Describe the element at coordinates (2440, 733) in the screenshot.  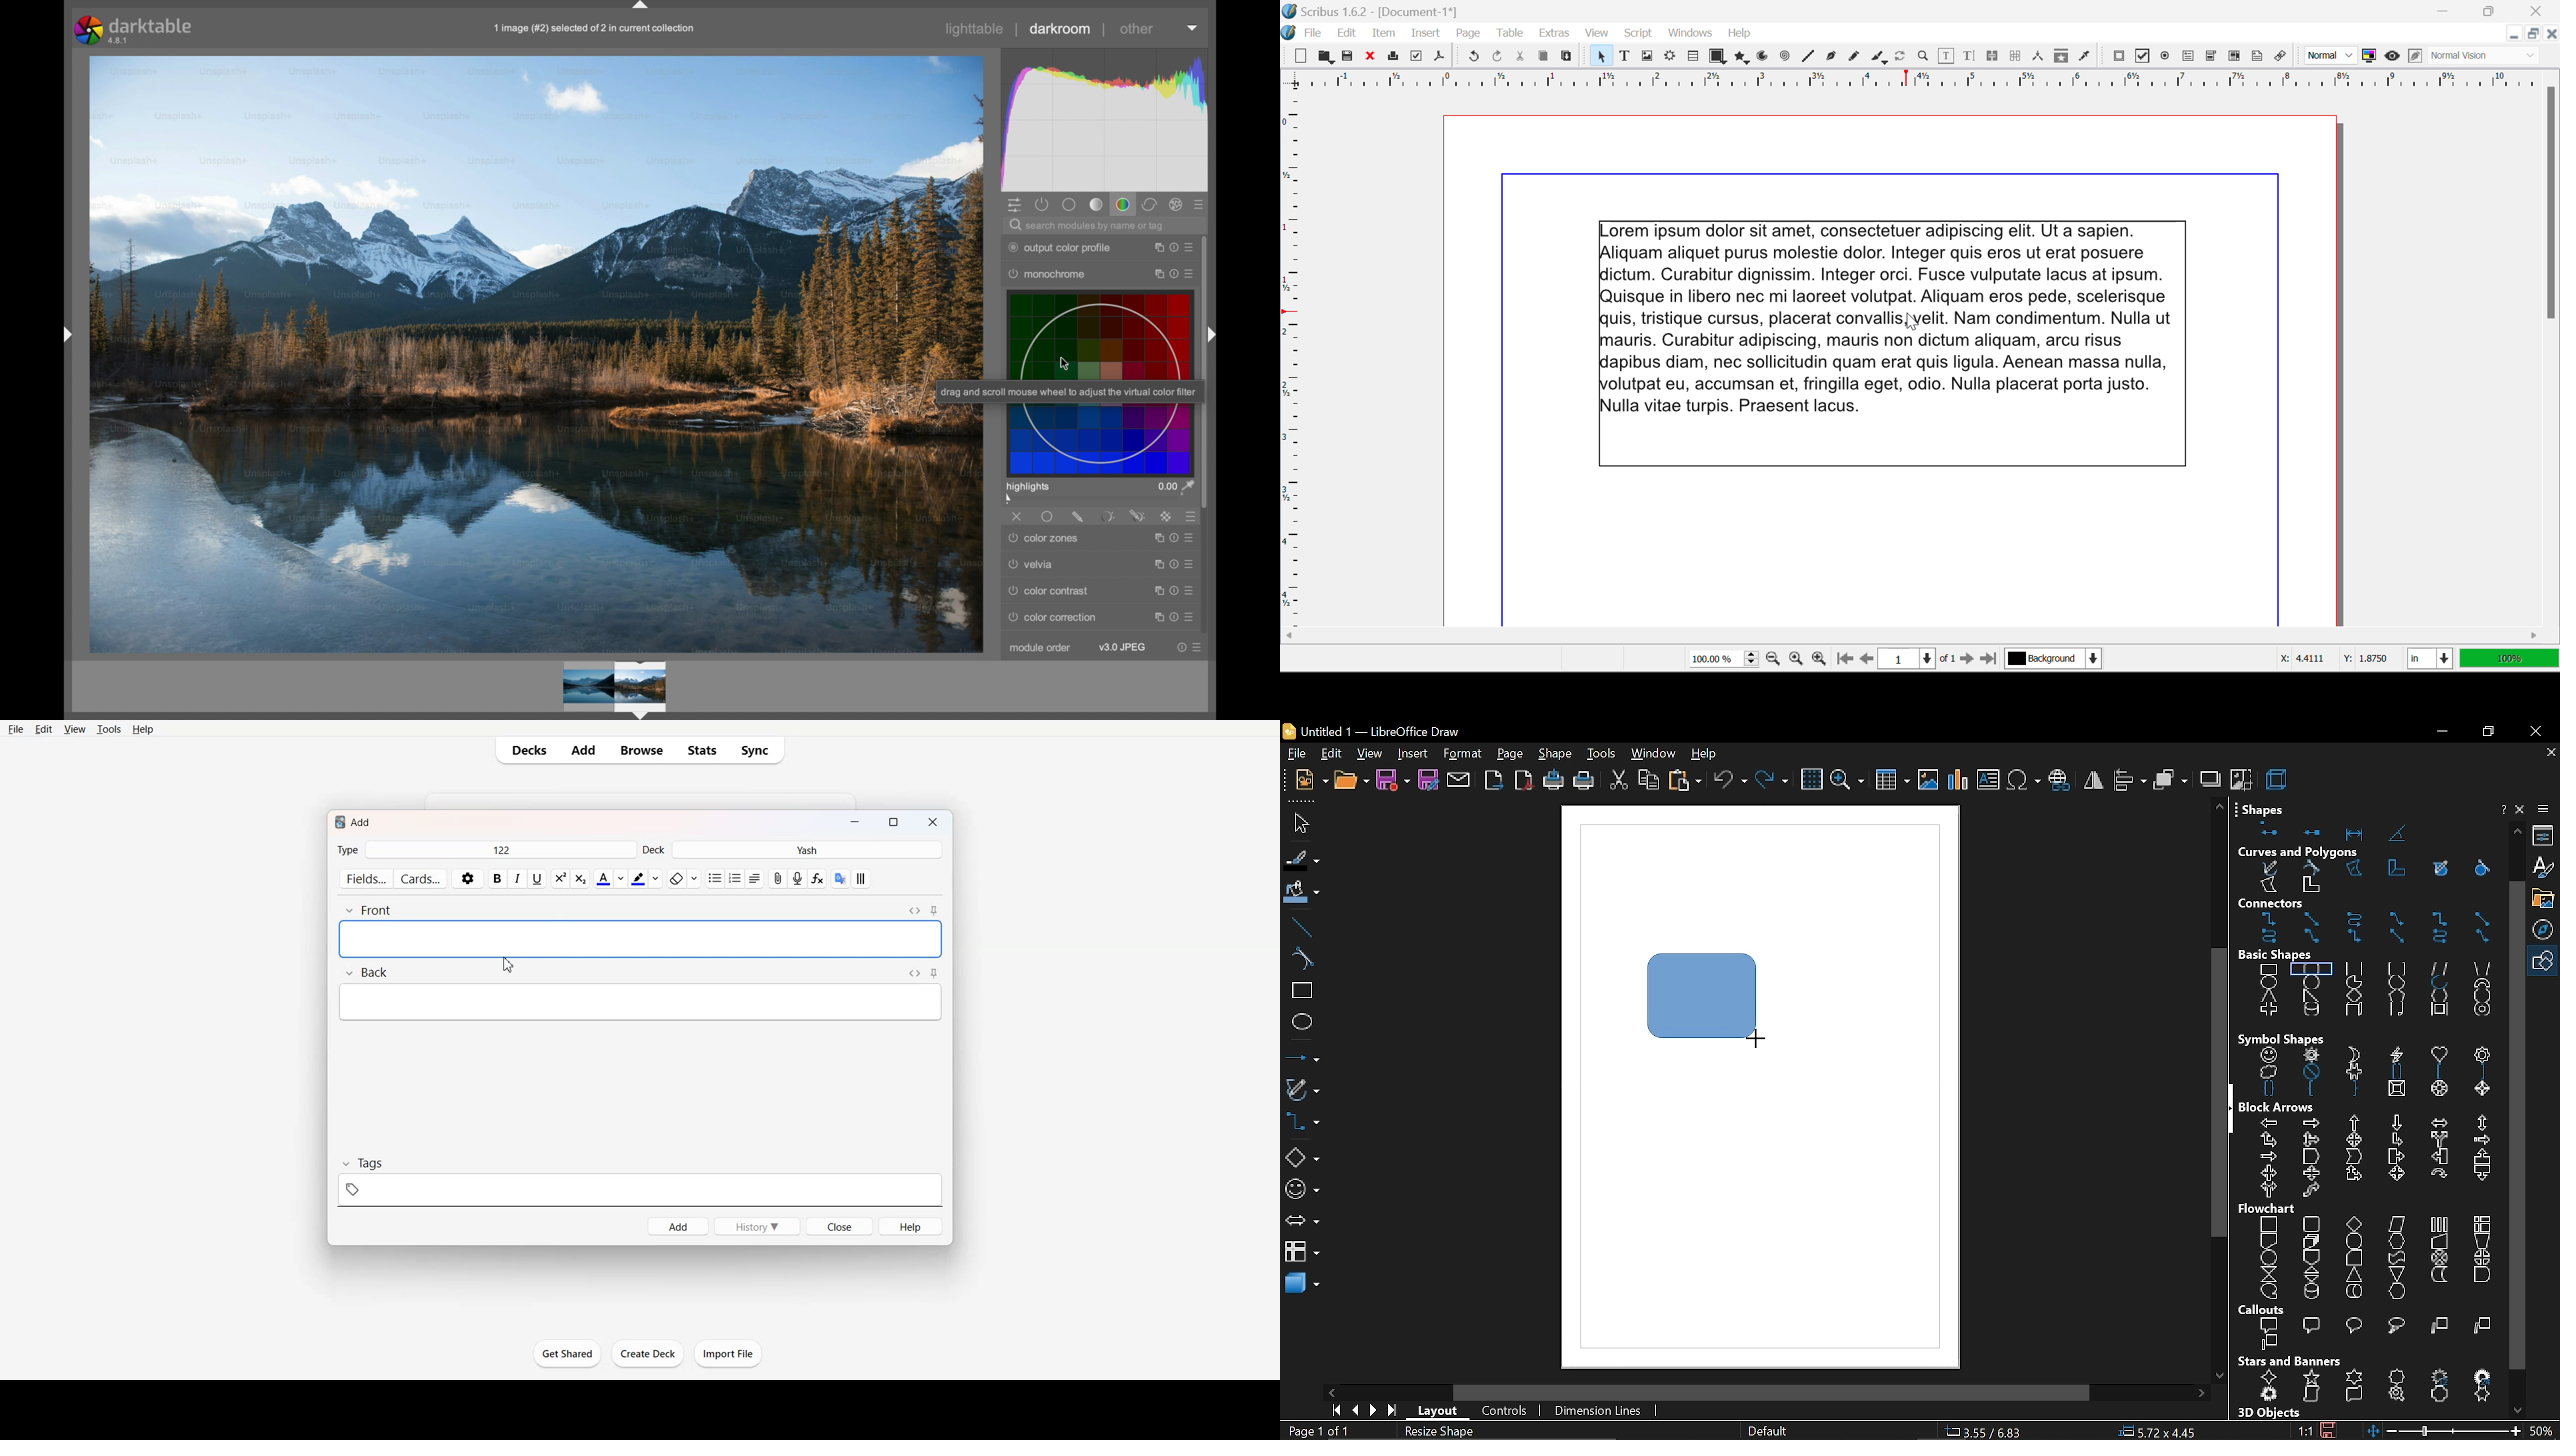
I see `minimize` at that location.